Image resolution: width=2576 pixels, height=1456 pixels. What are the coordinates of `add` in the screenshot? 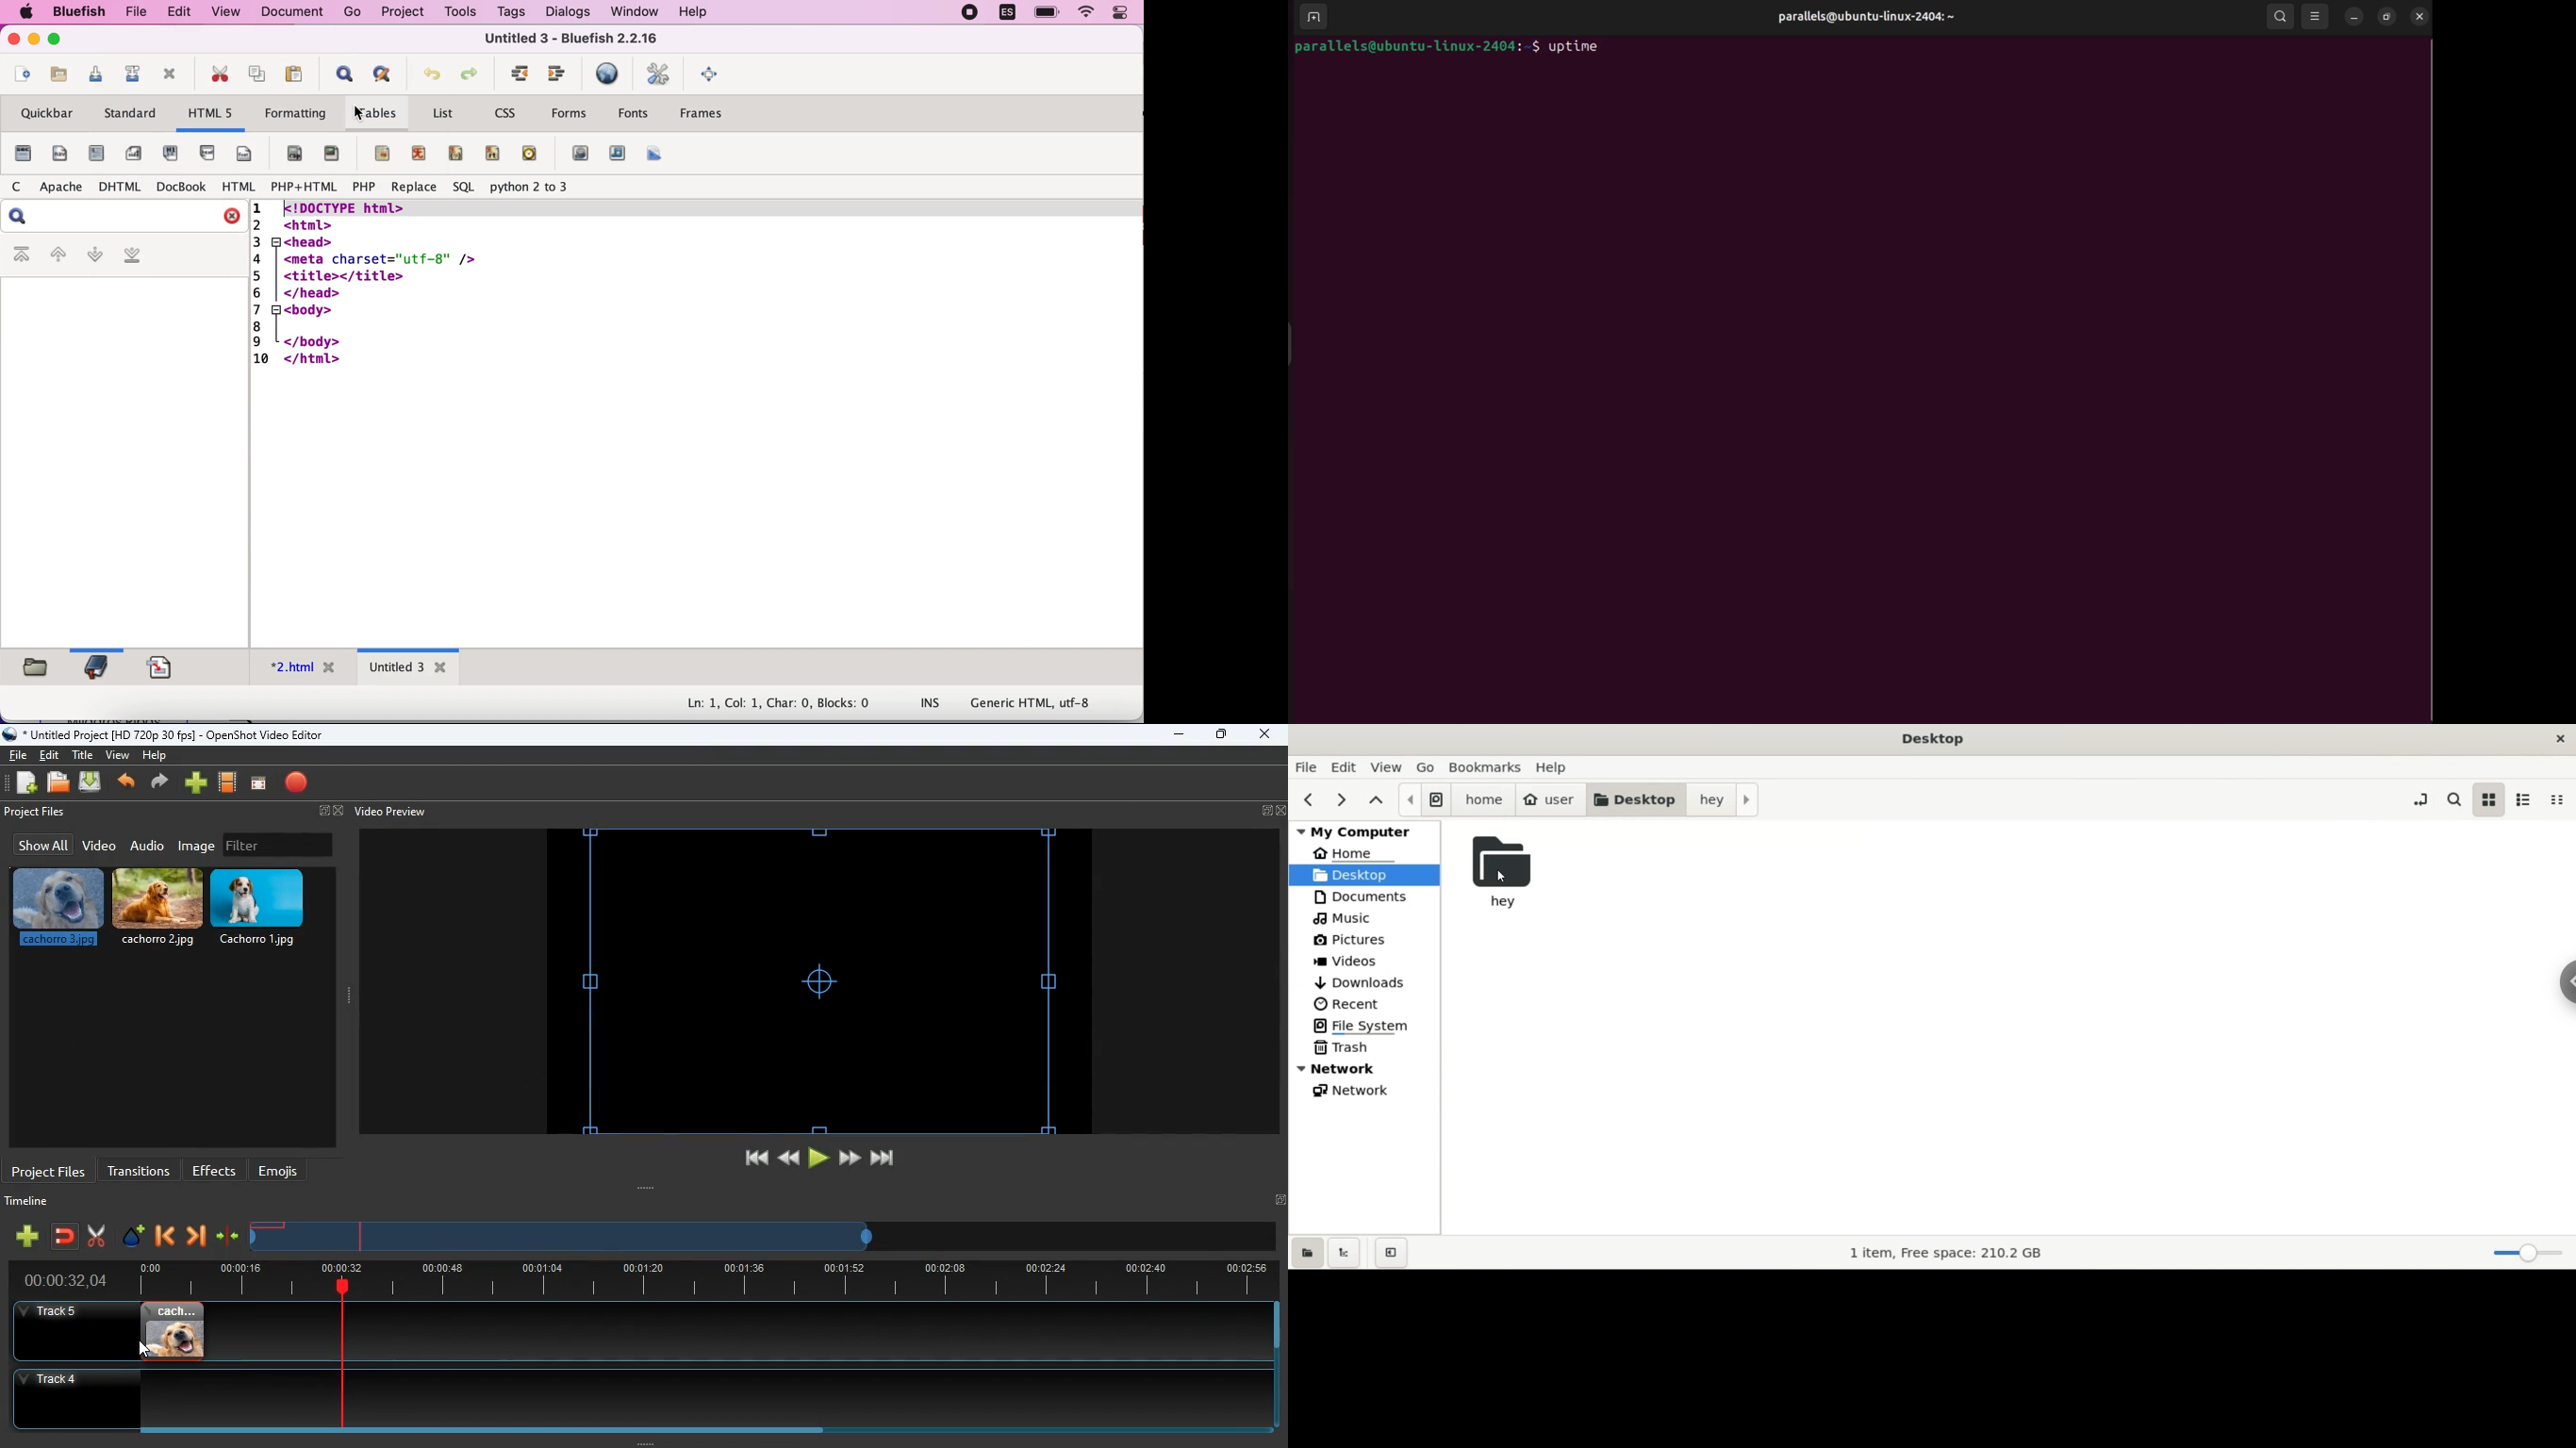 It's located at (196, 783).